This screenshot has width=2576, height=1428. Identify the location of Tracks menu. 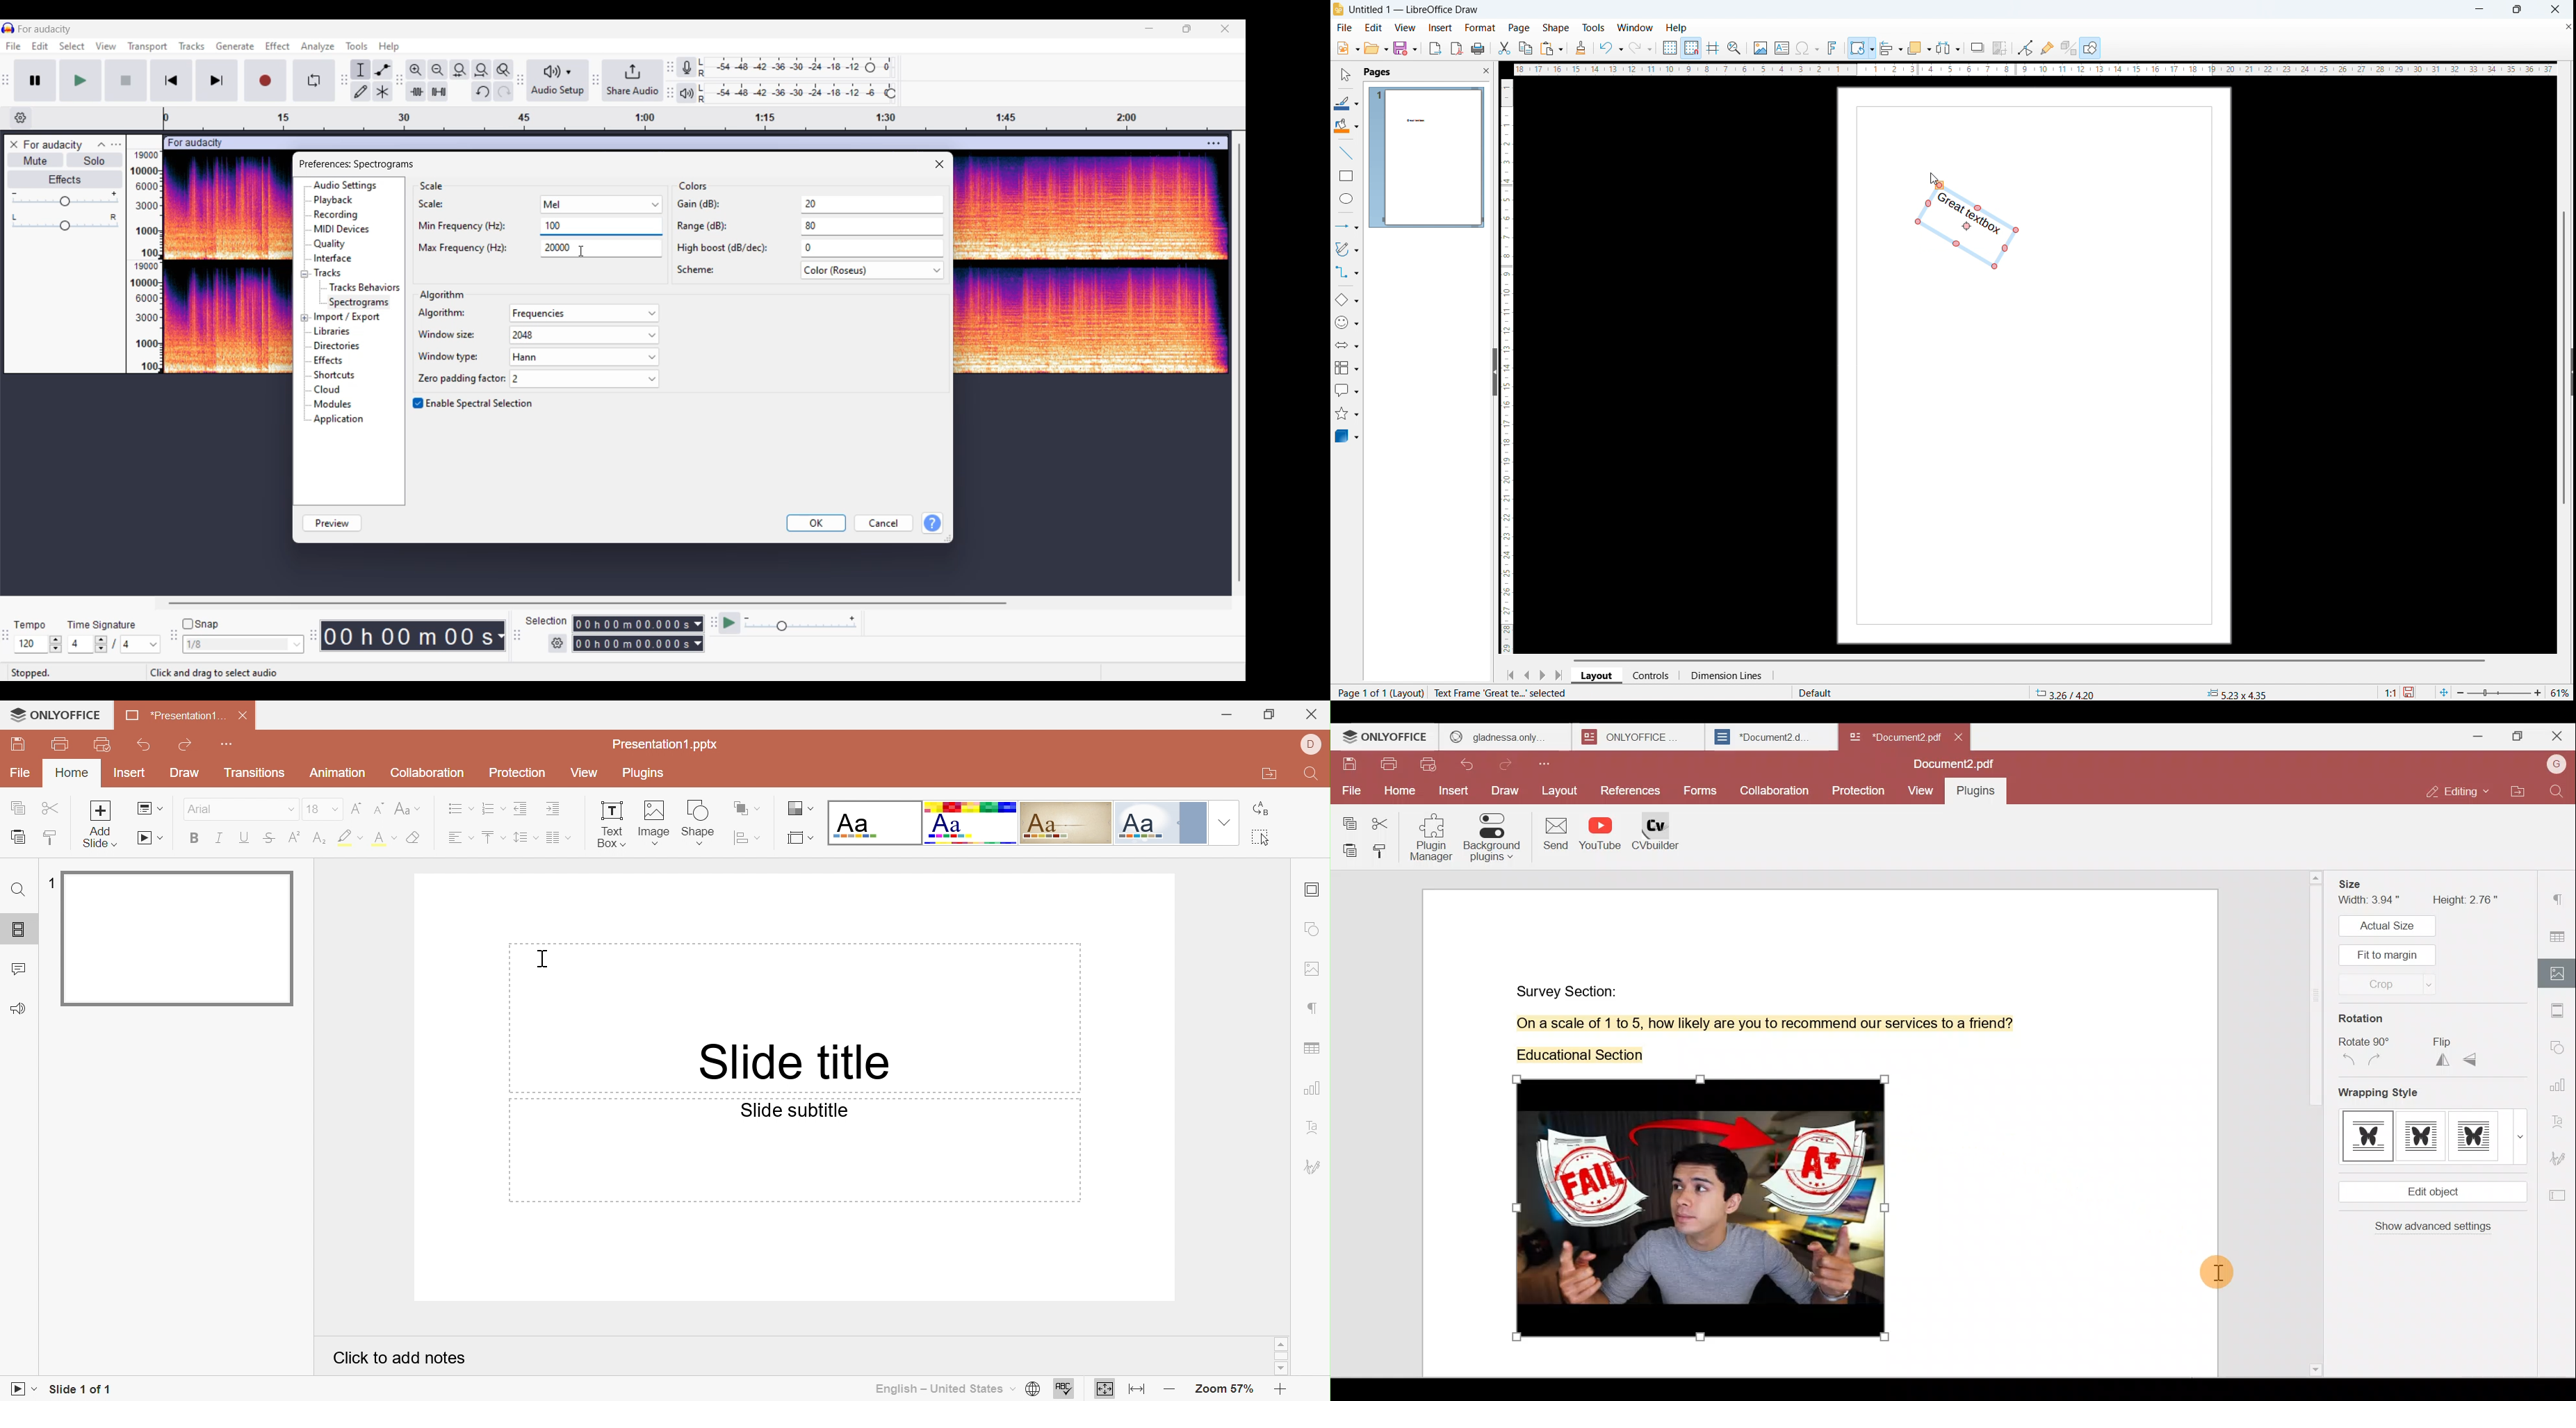
(192, 46).